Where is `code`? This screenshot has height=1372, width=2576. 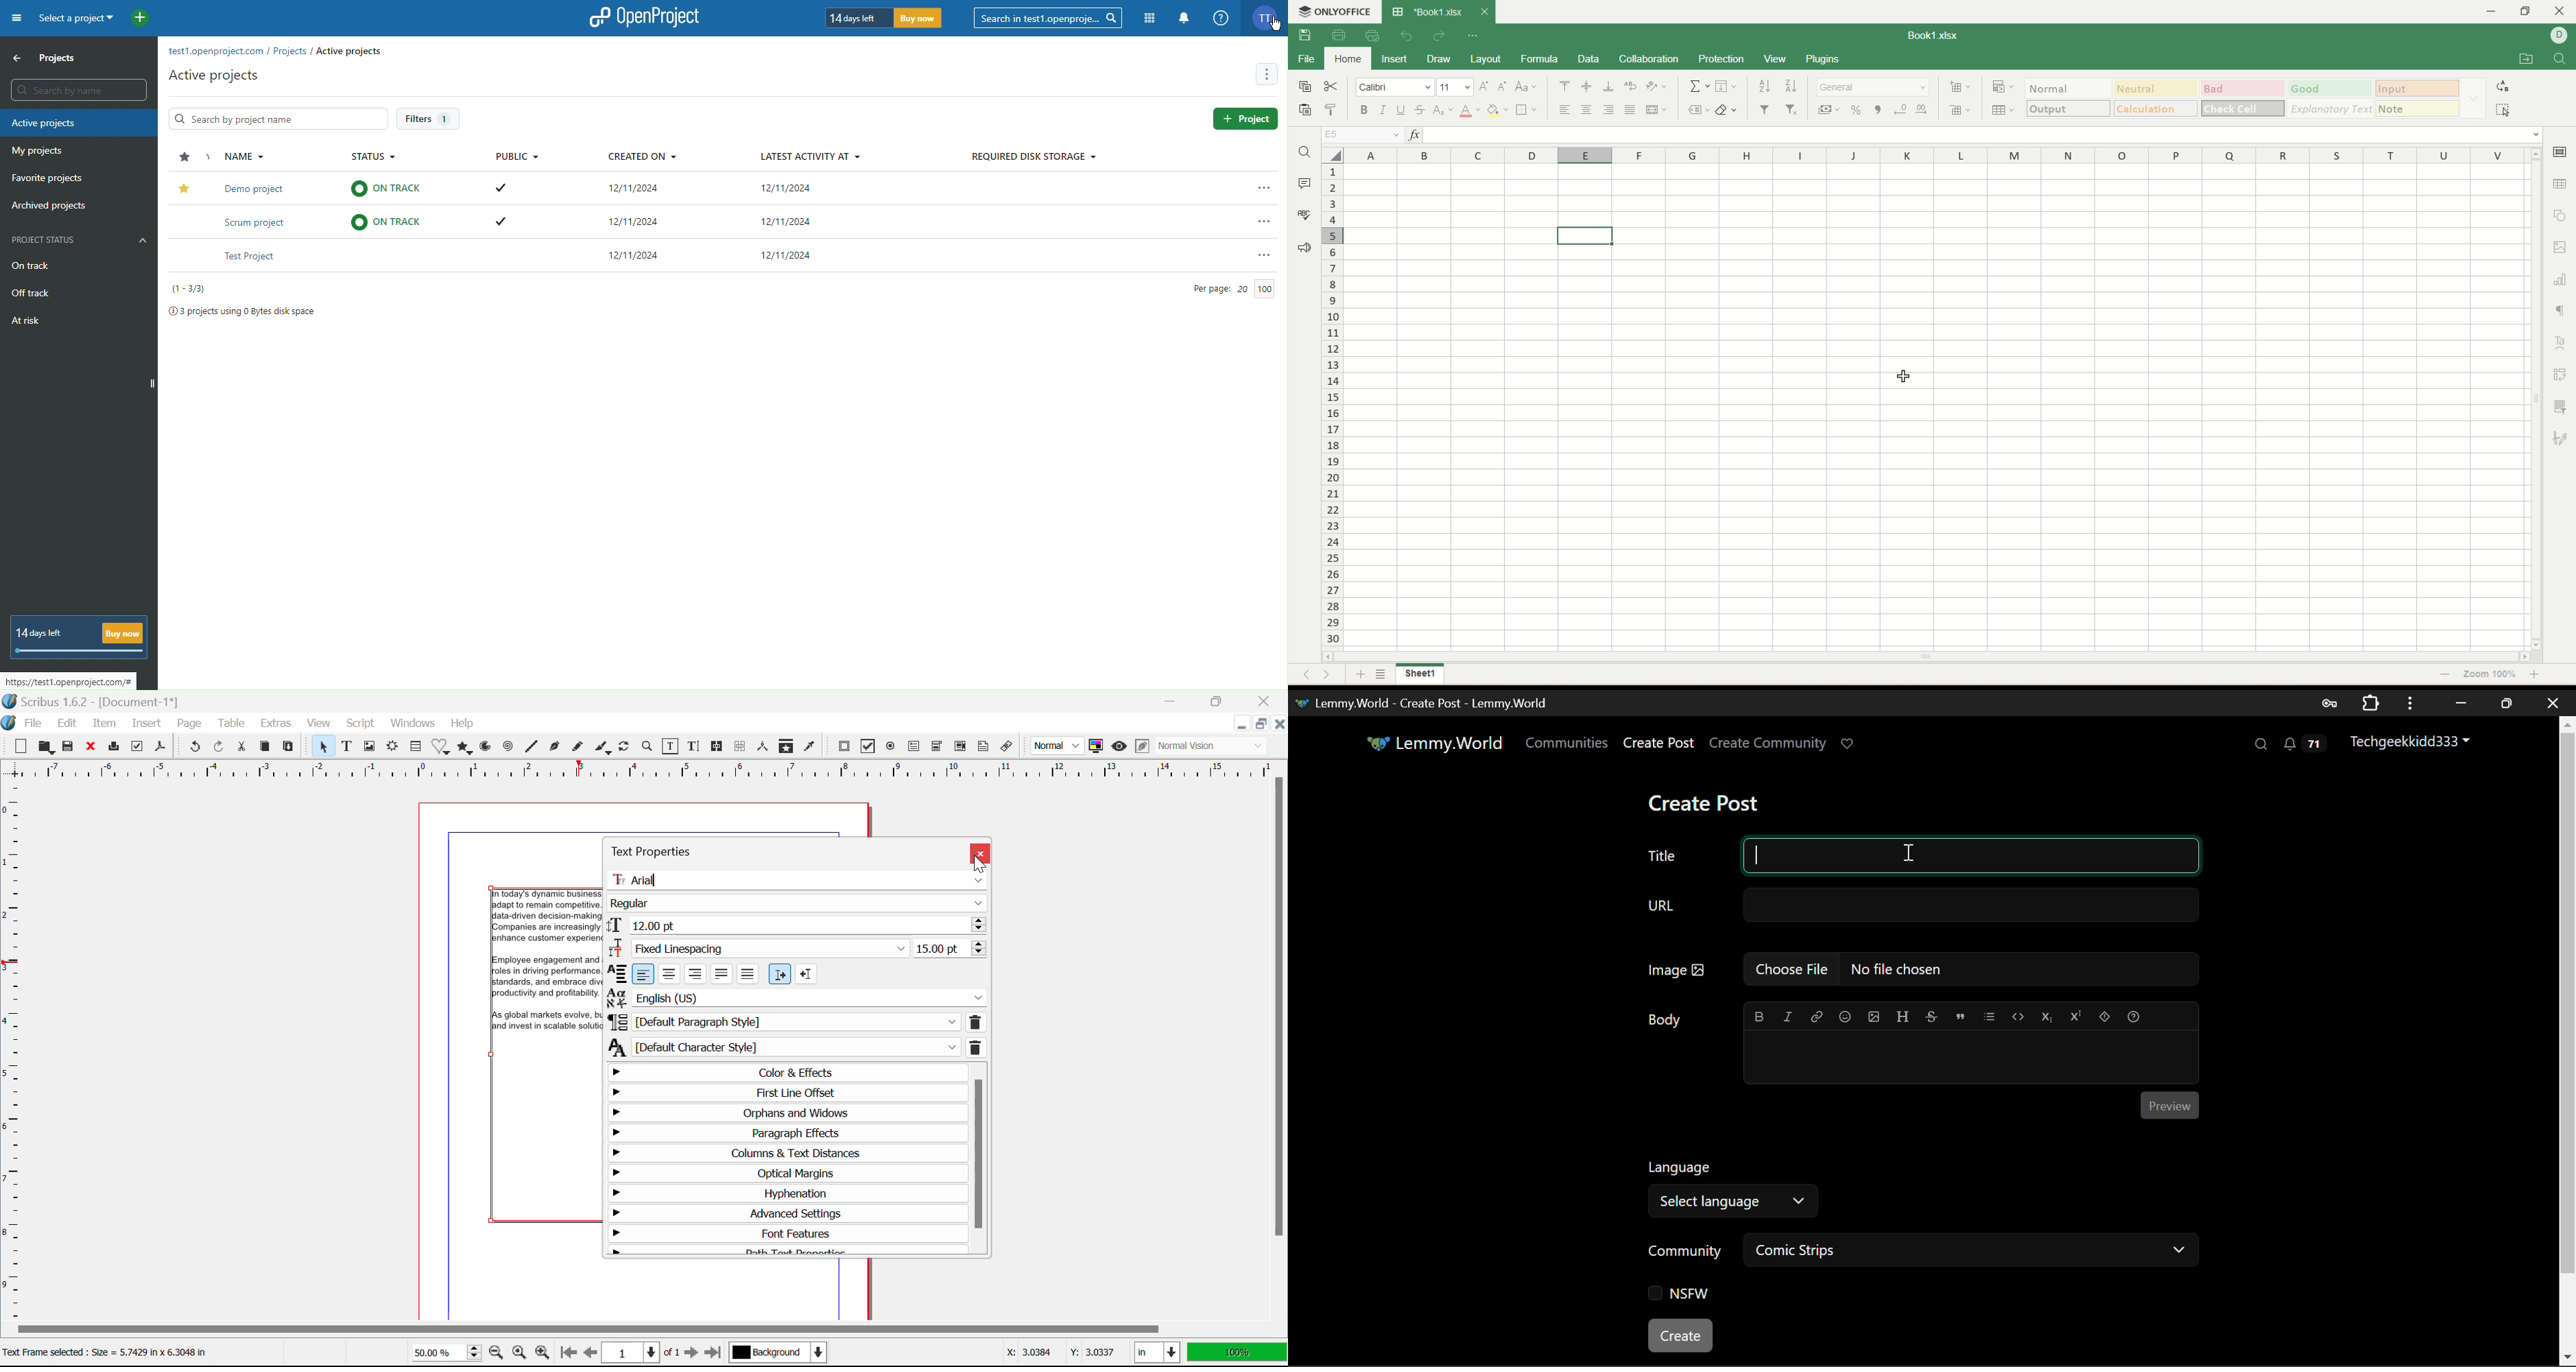
code is located at coordinates (2017, 1015).